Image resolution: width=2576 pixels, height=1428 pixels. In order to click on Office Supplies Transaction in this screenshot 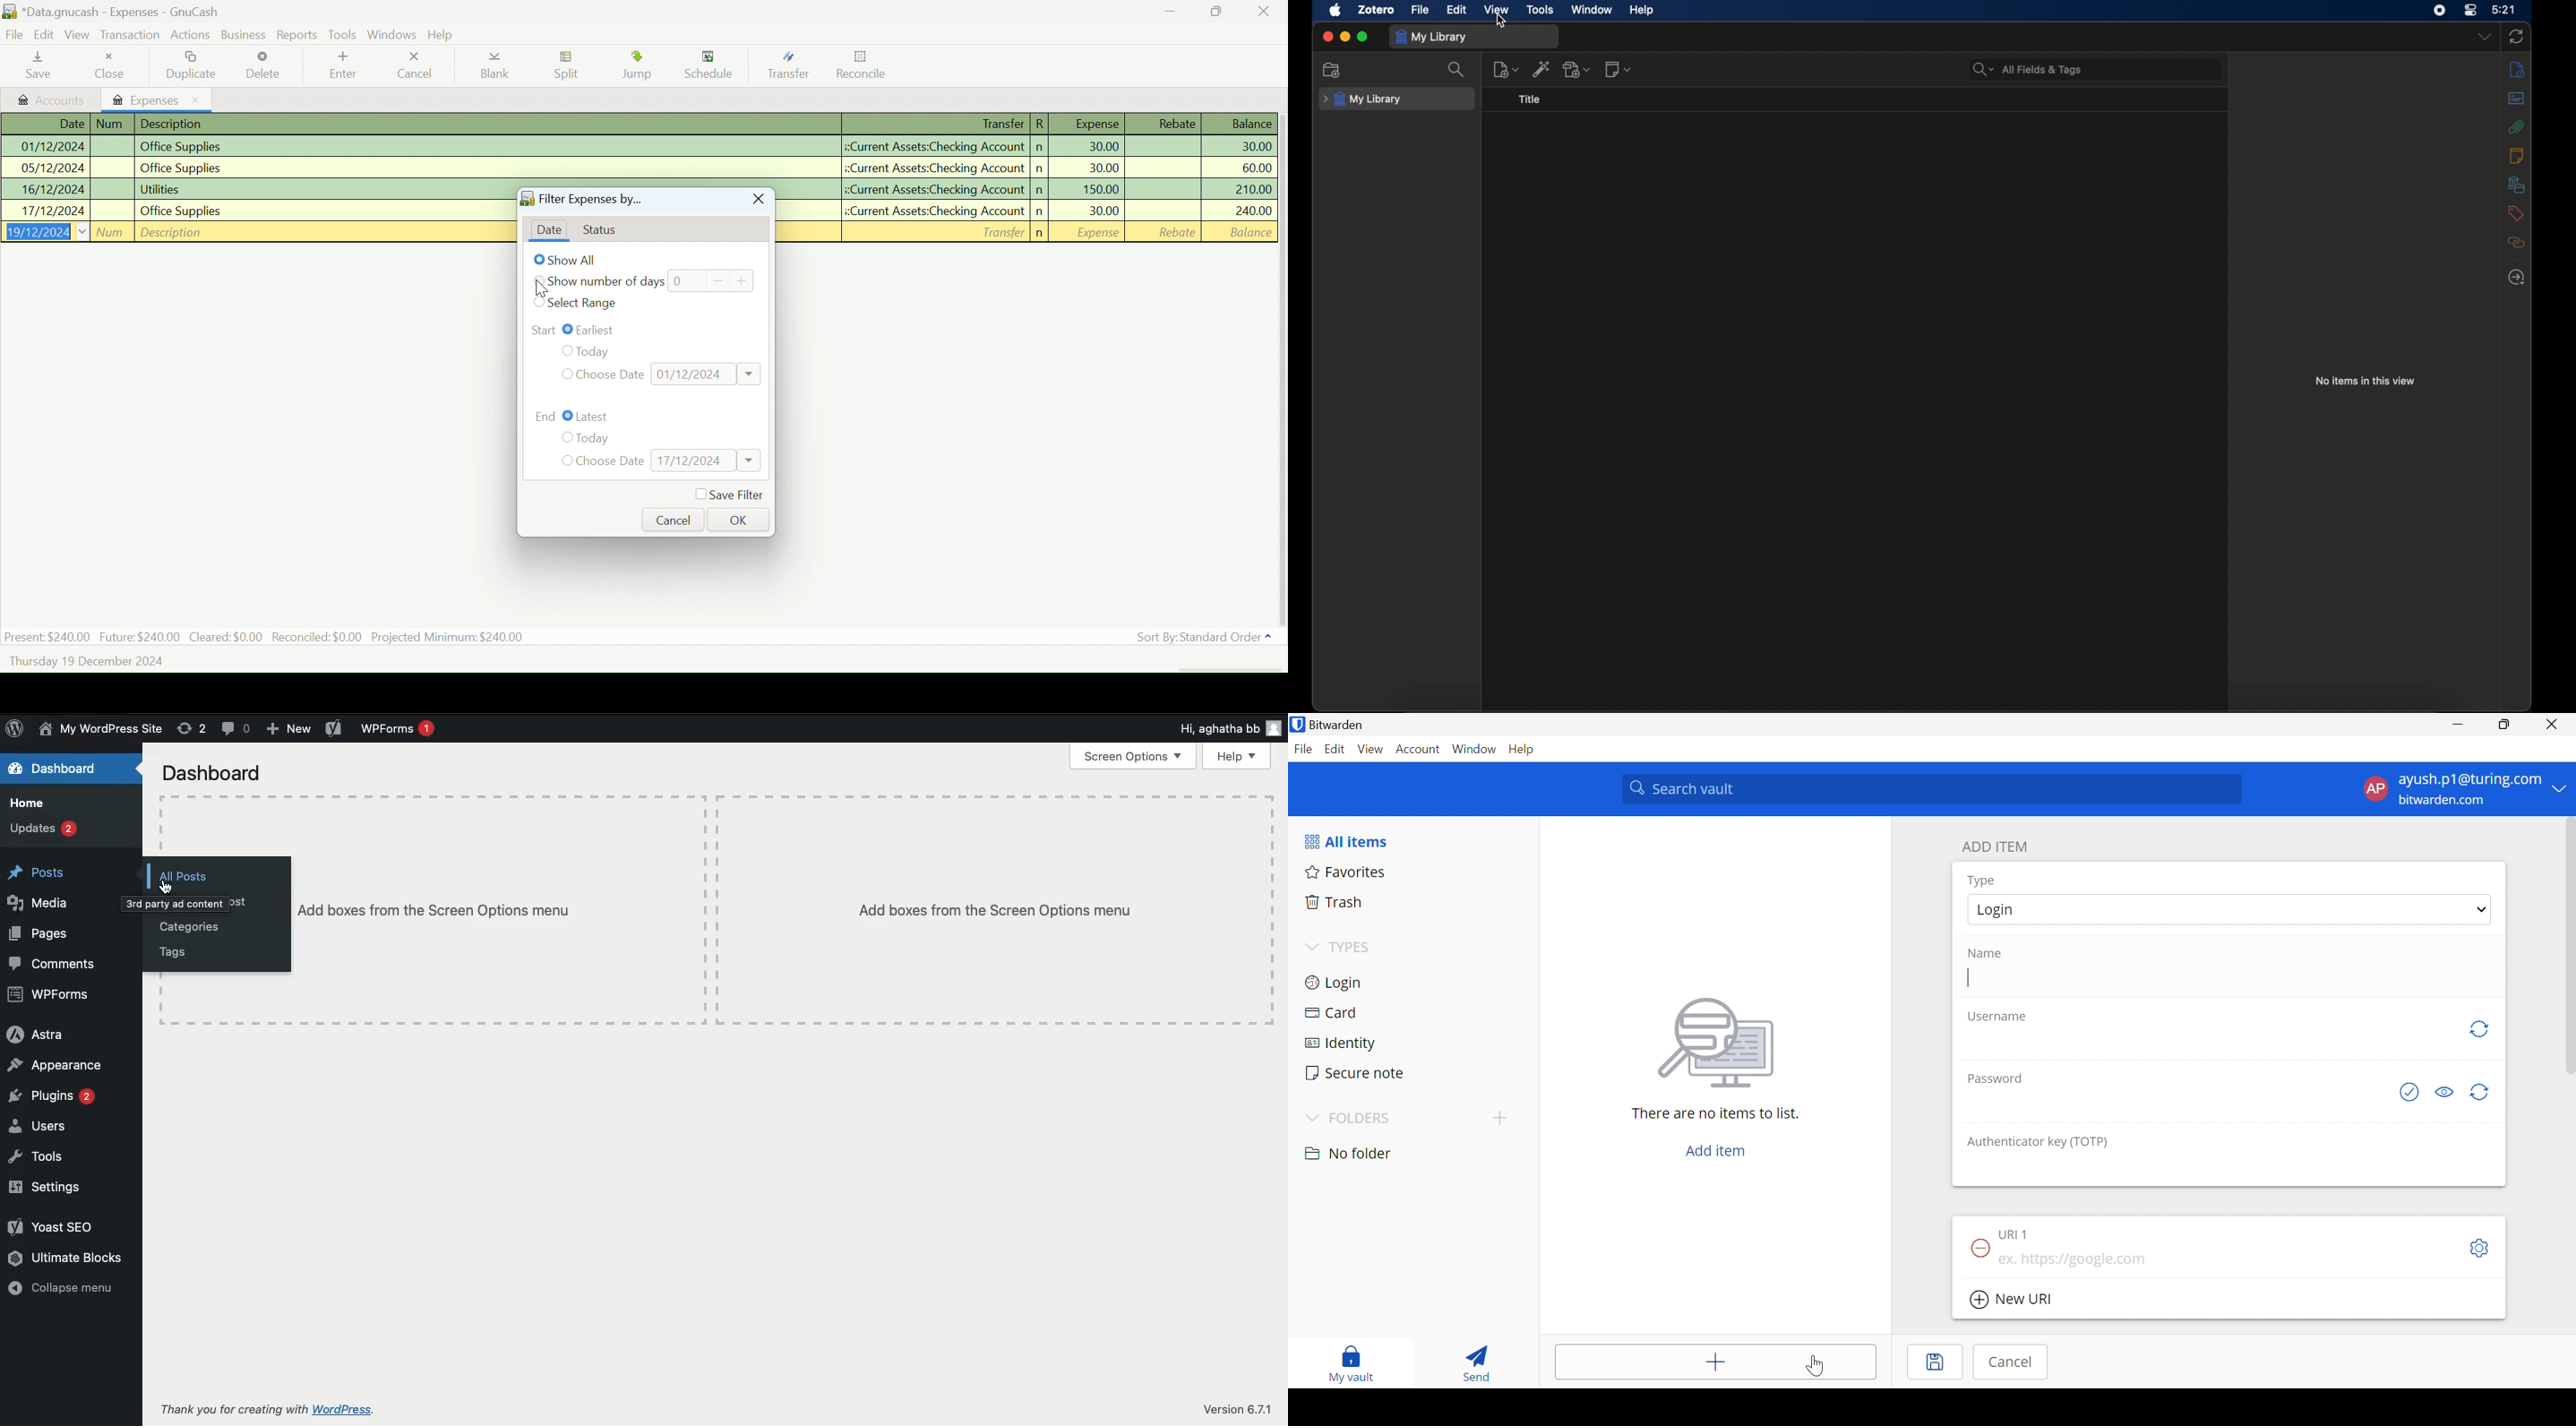, I will do `click(255, 210)`.